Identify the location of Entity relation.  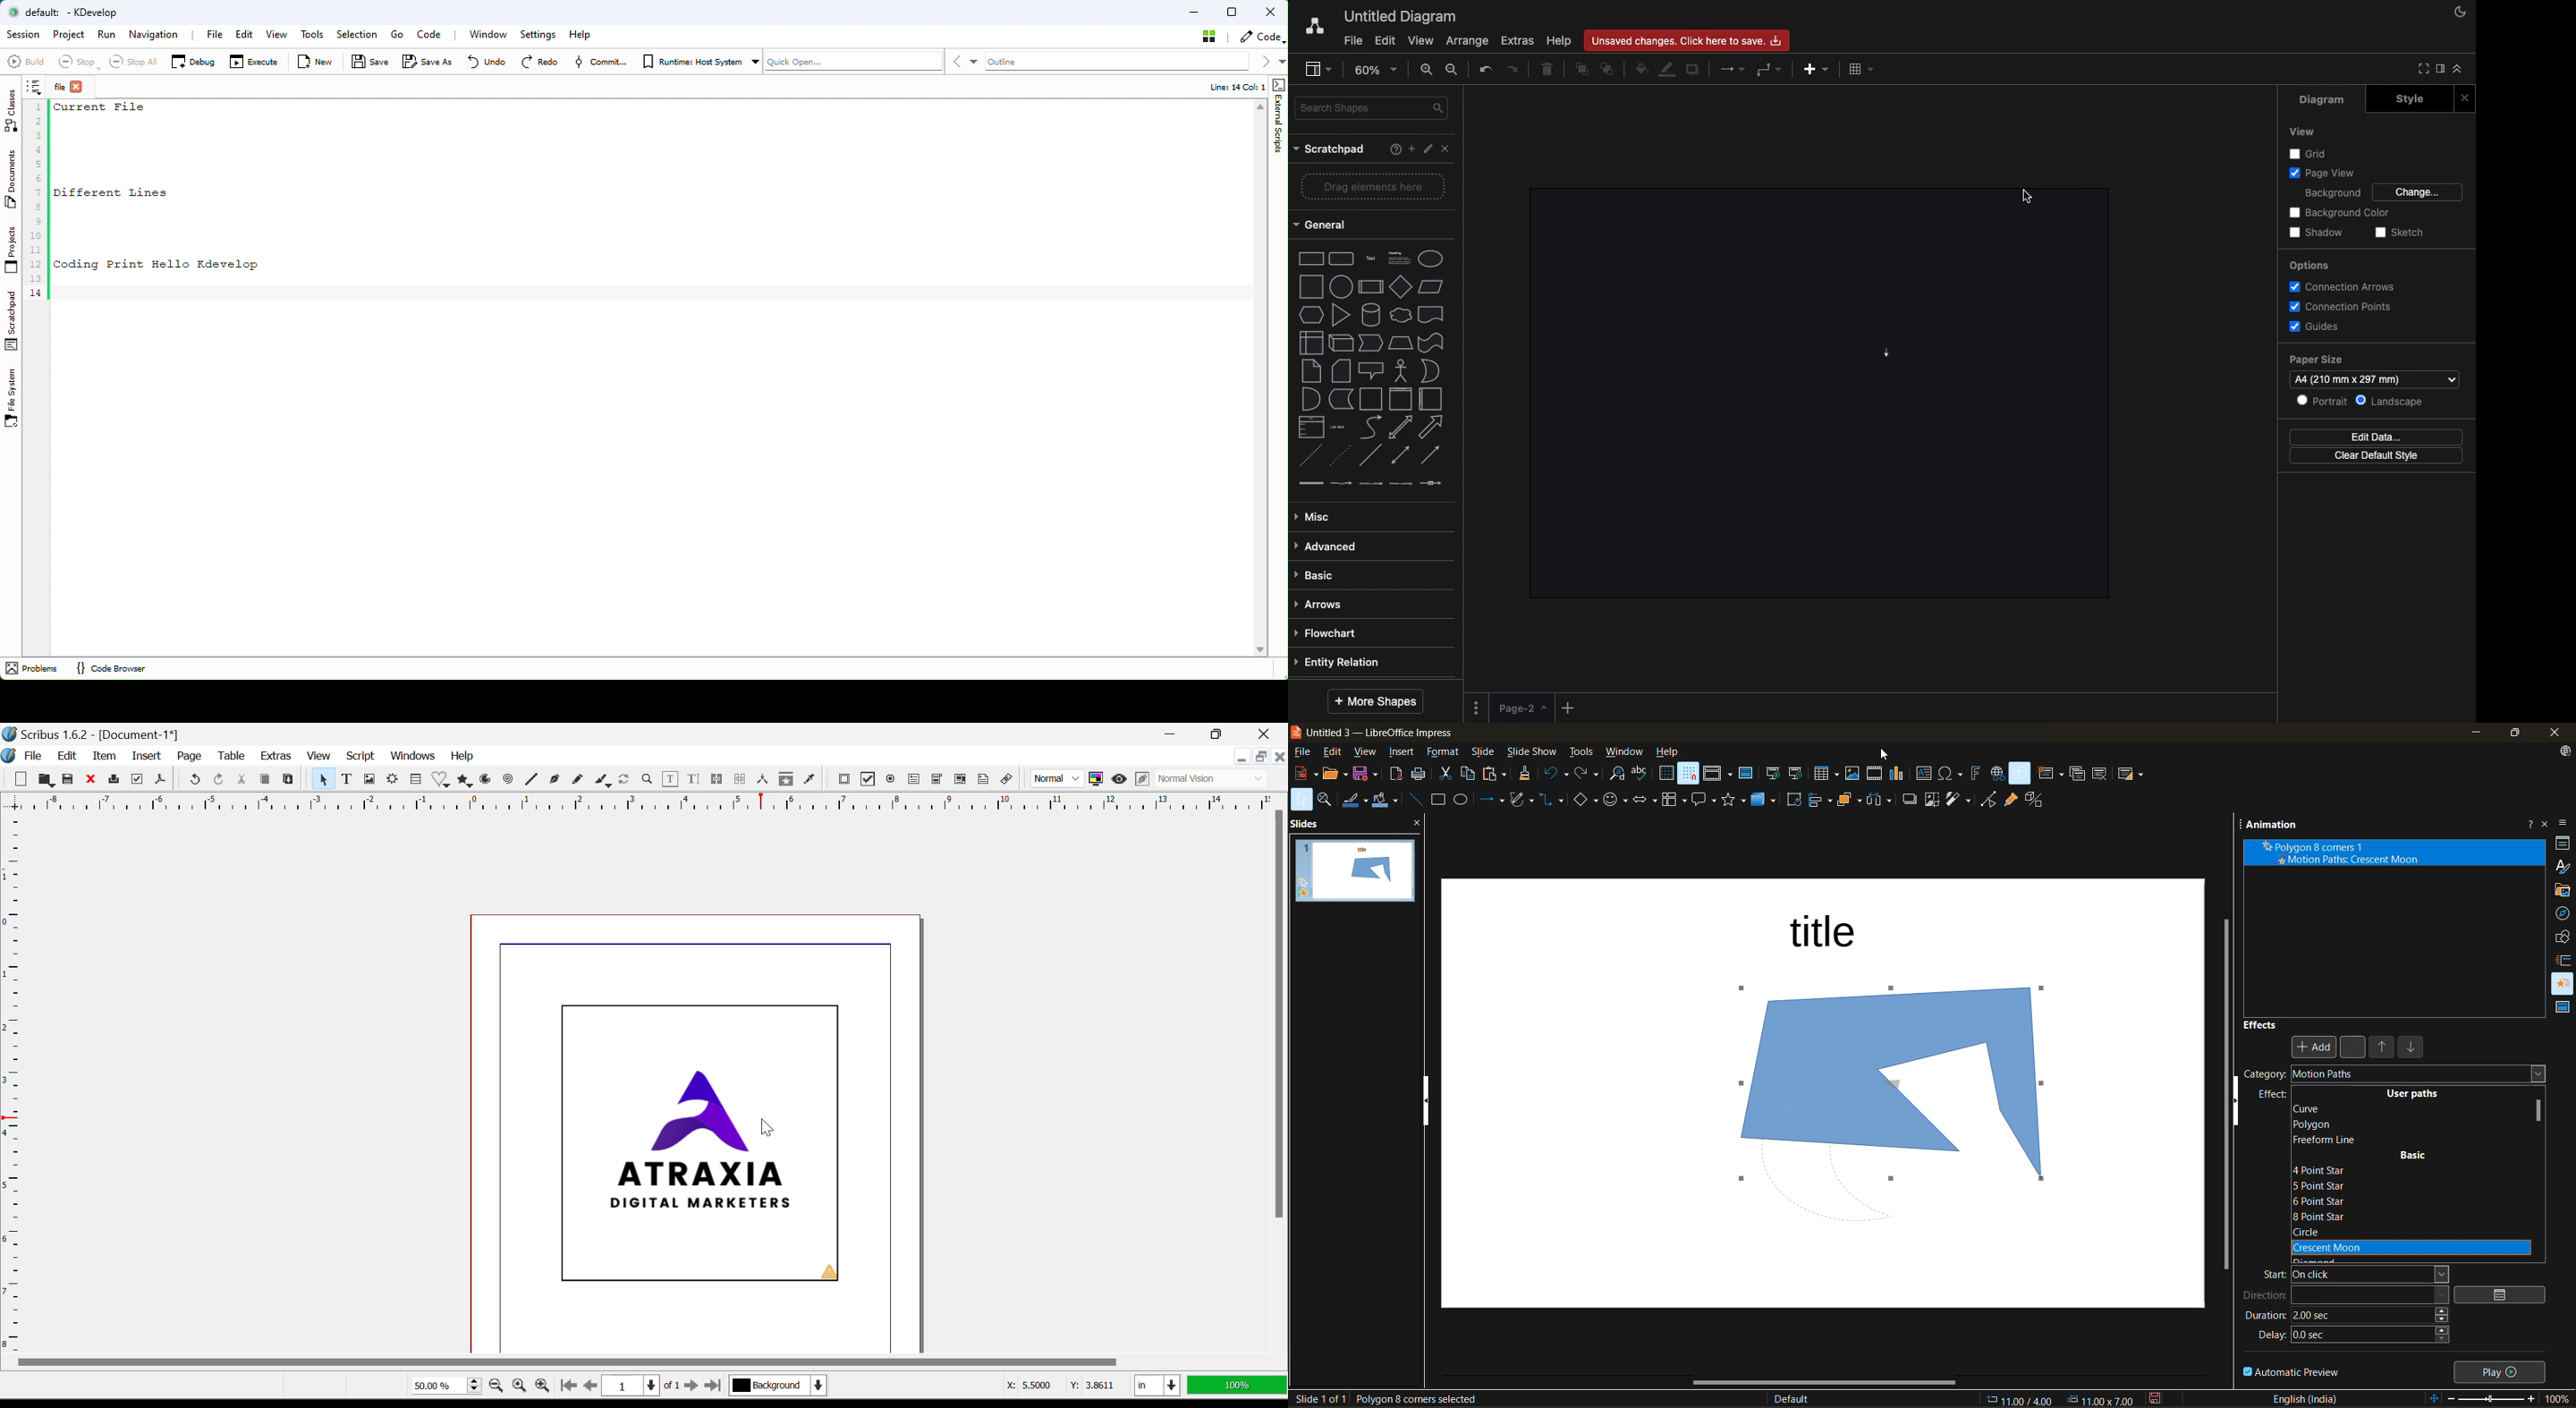
(1345, 662).